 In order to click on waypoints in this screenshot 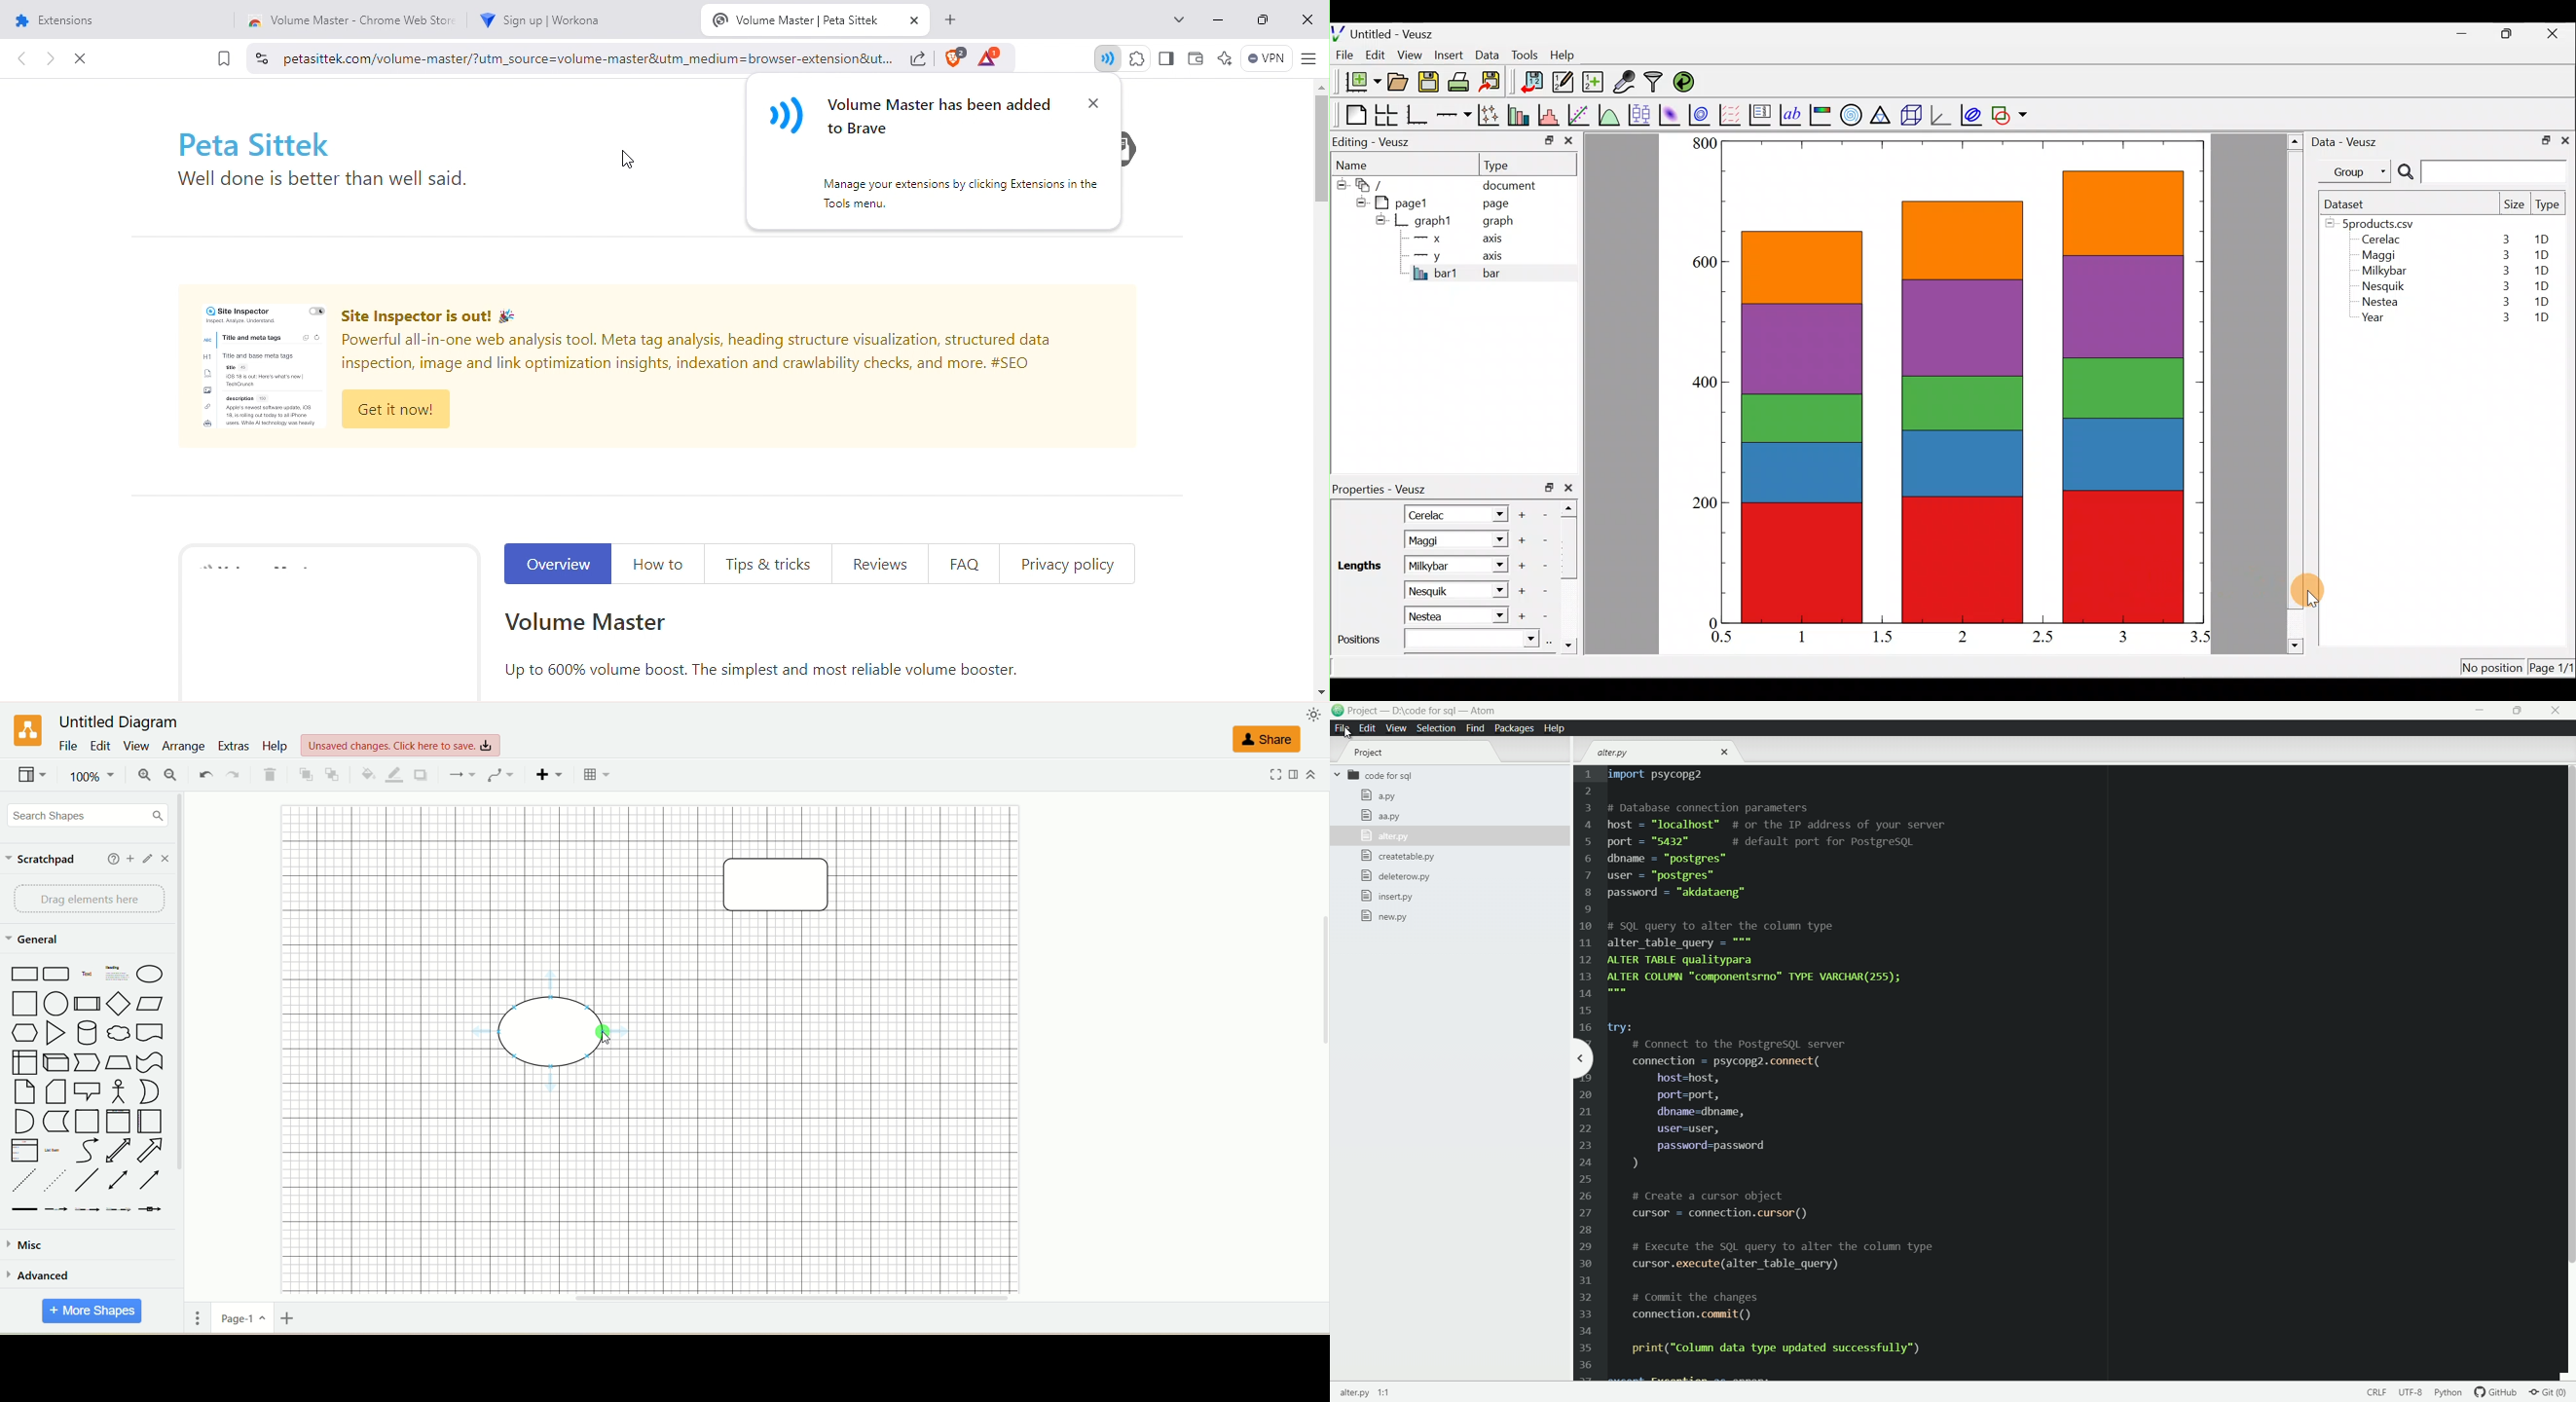, I will do `click(501, 775)`.